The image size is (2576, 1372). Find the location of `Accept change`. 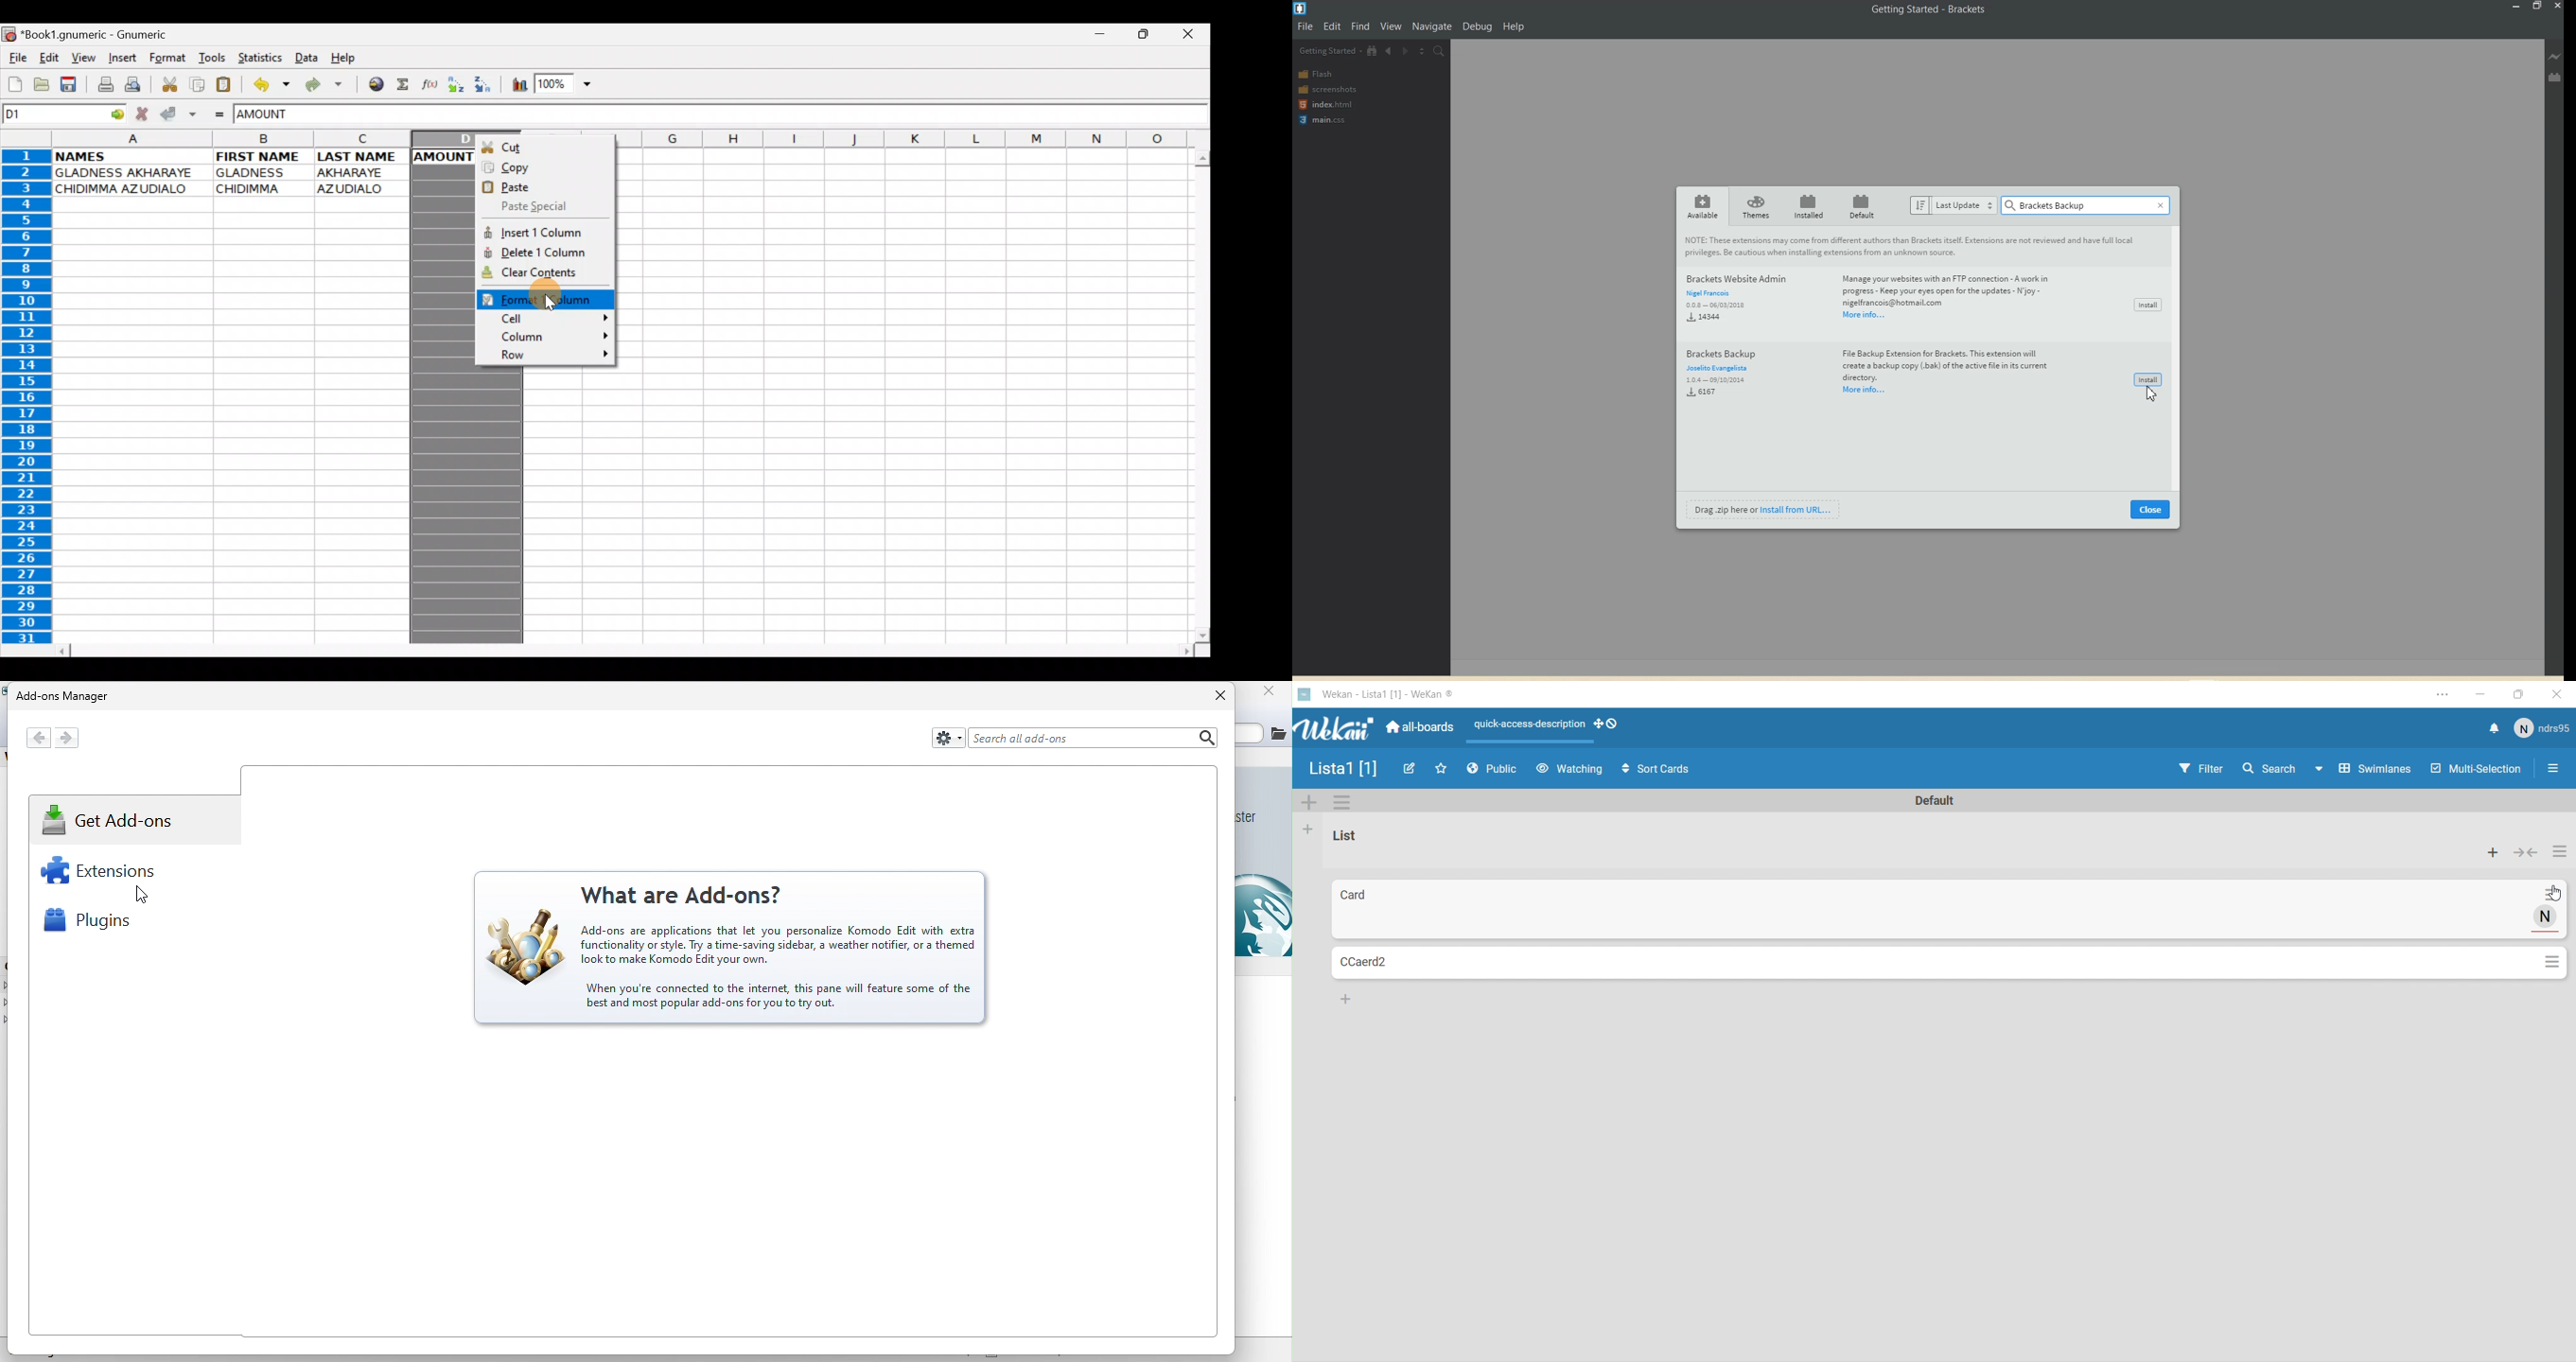

Accept change is located at coordinates (177, 114).